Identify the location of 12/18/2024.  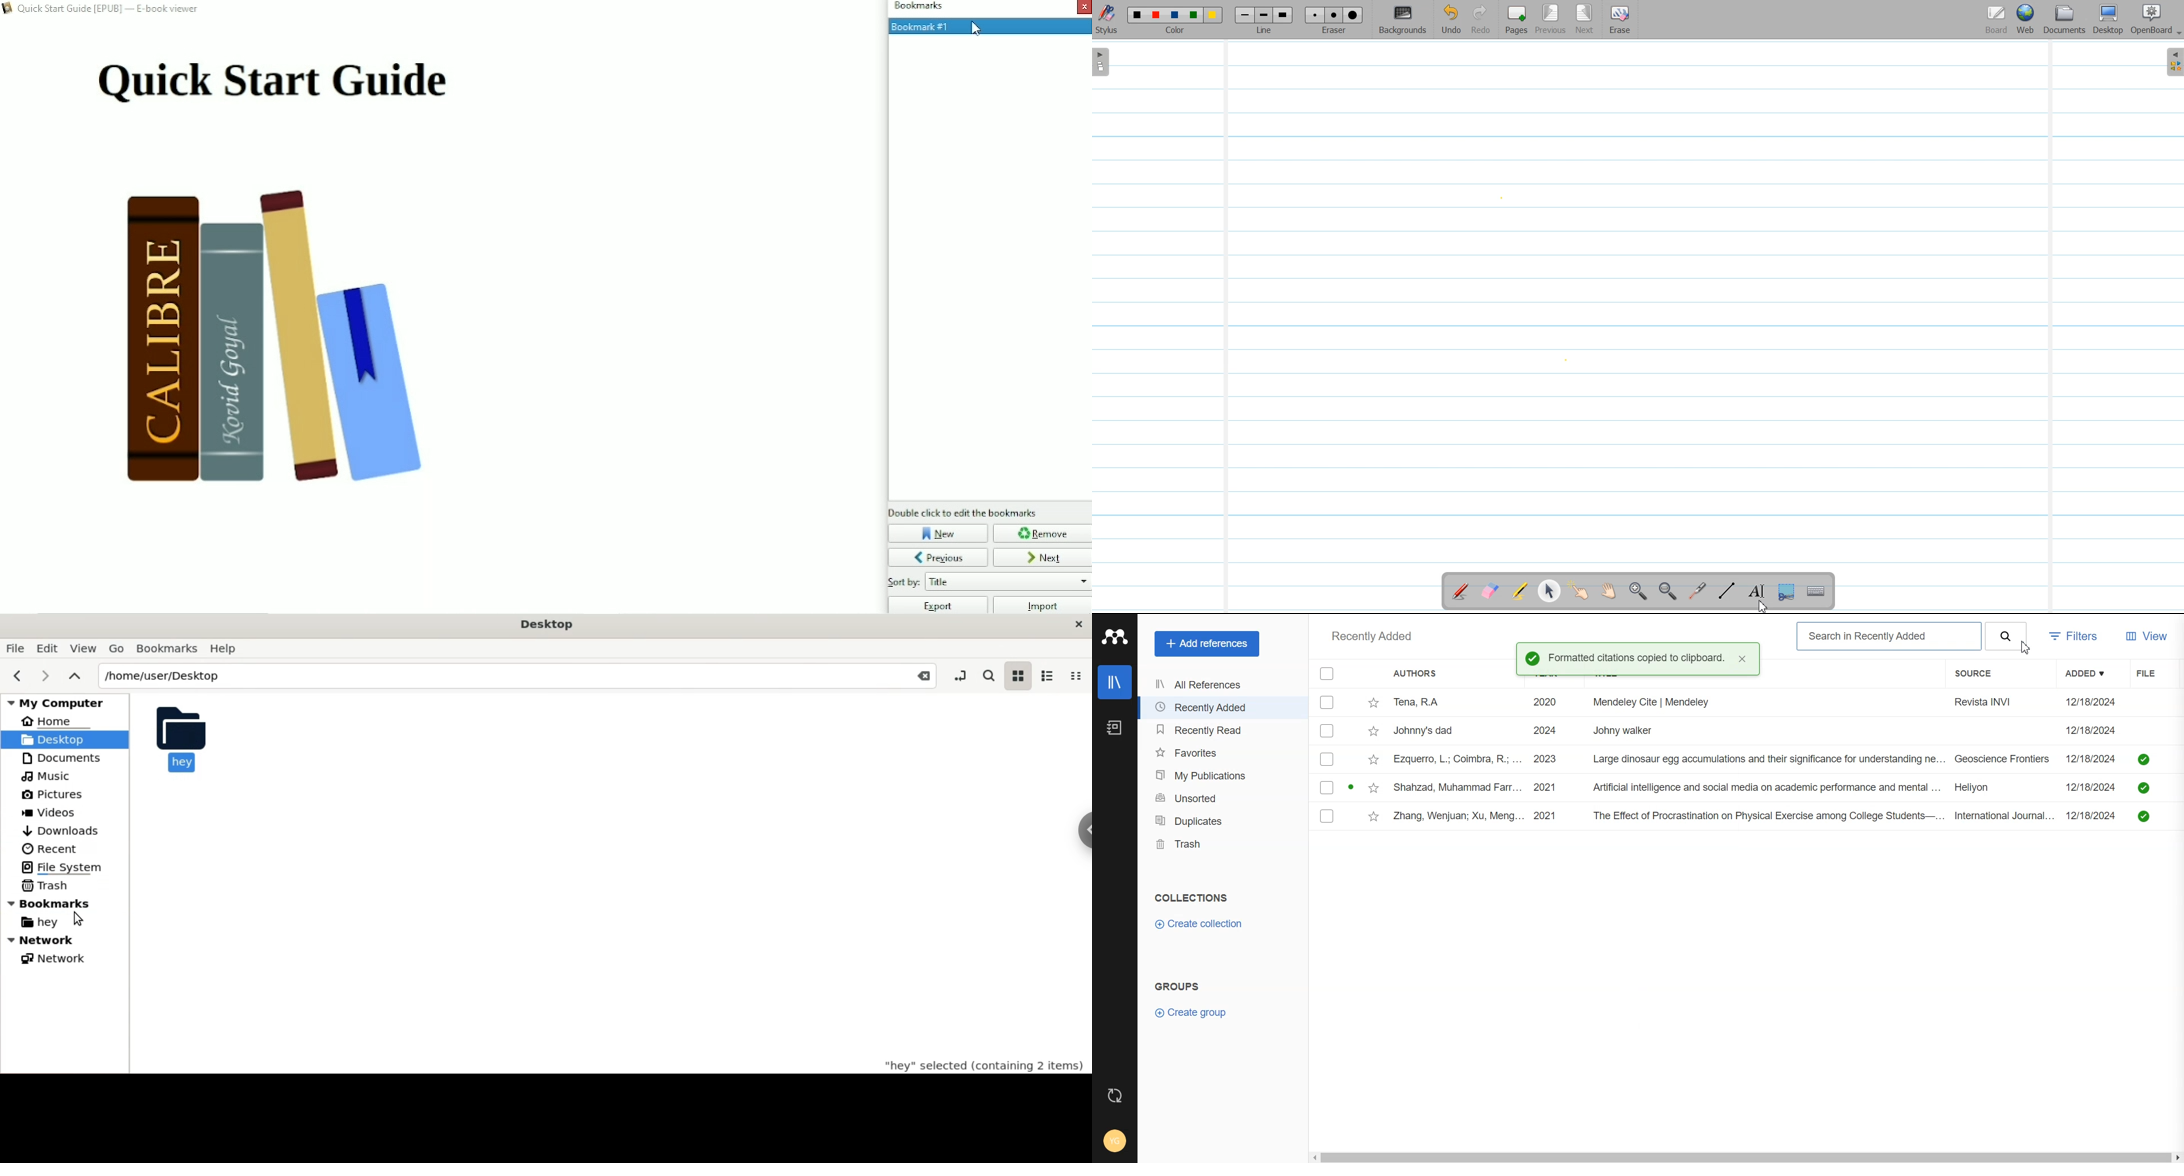
(2094, 786).